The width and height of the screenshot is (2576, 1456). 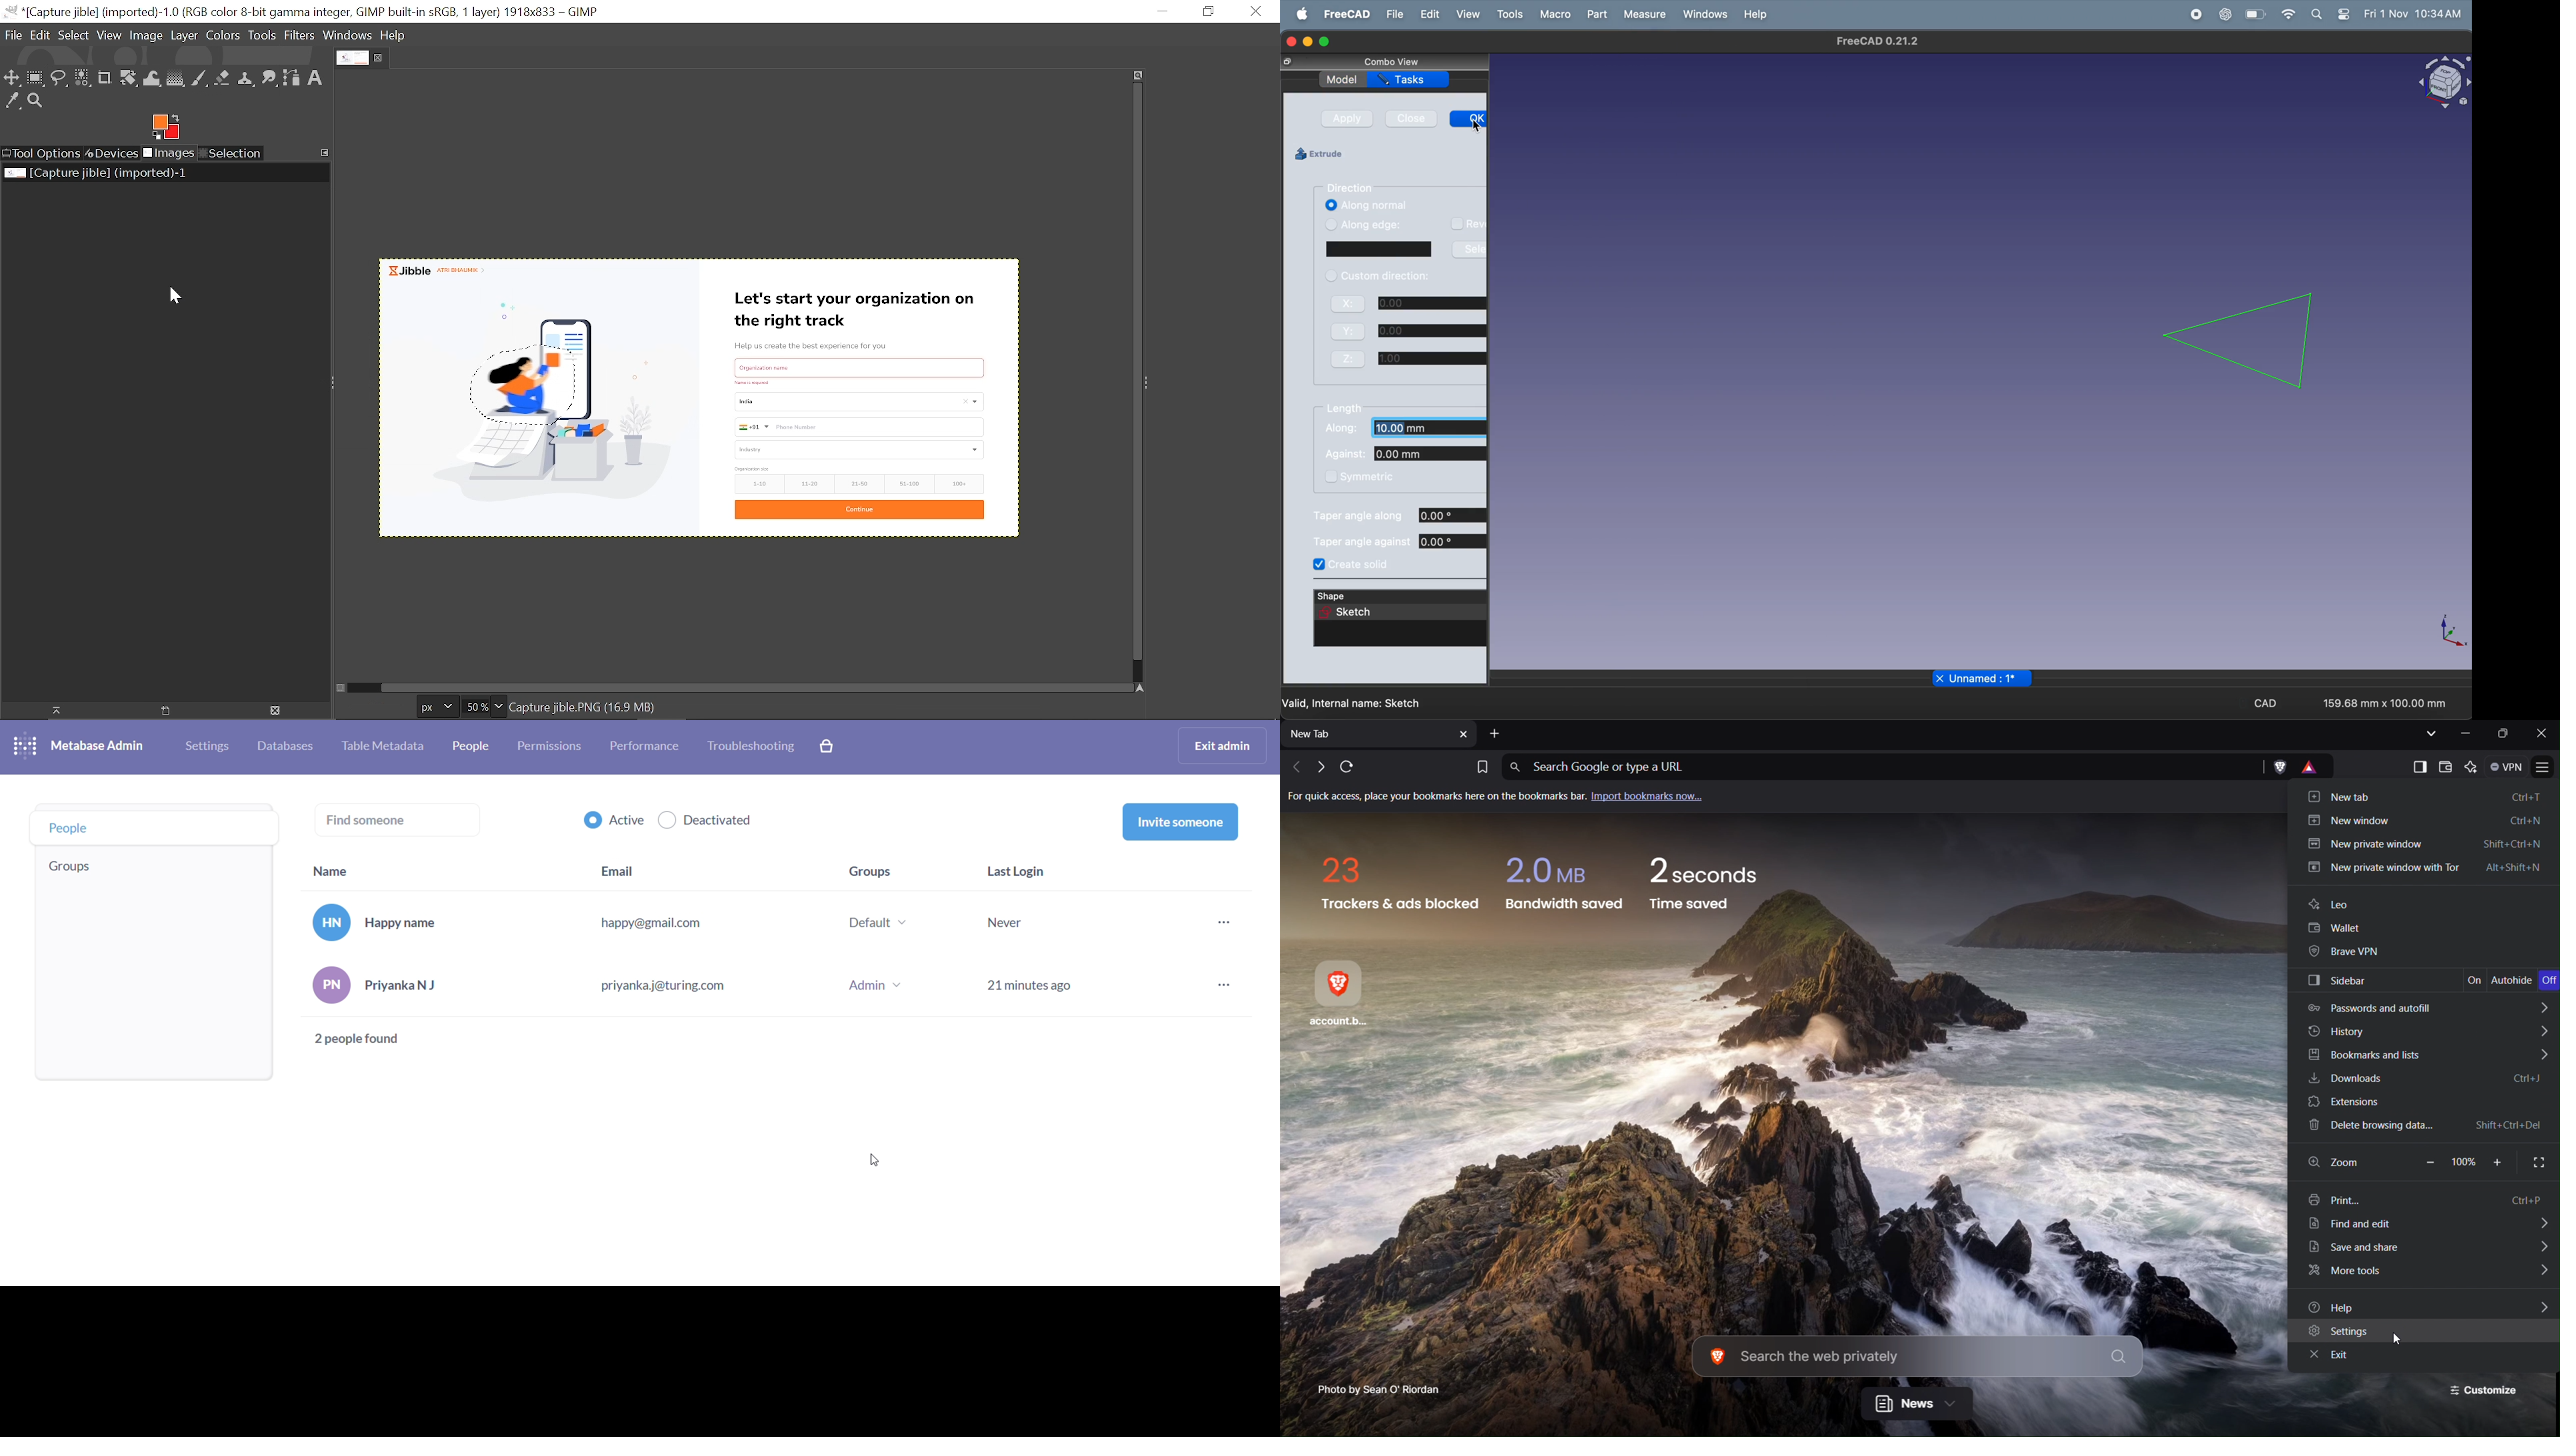 What do you see at coordinates (245, 80) in the screenshot?
I see `Clone tool` at bounding box center [245, 80].